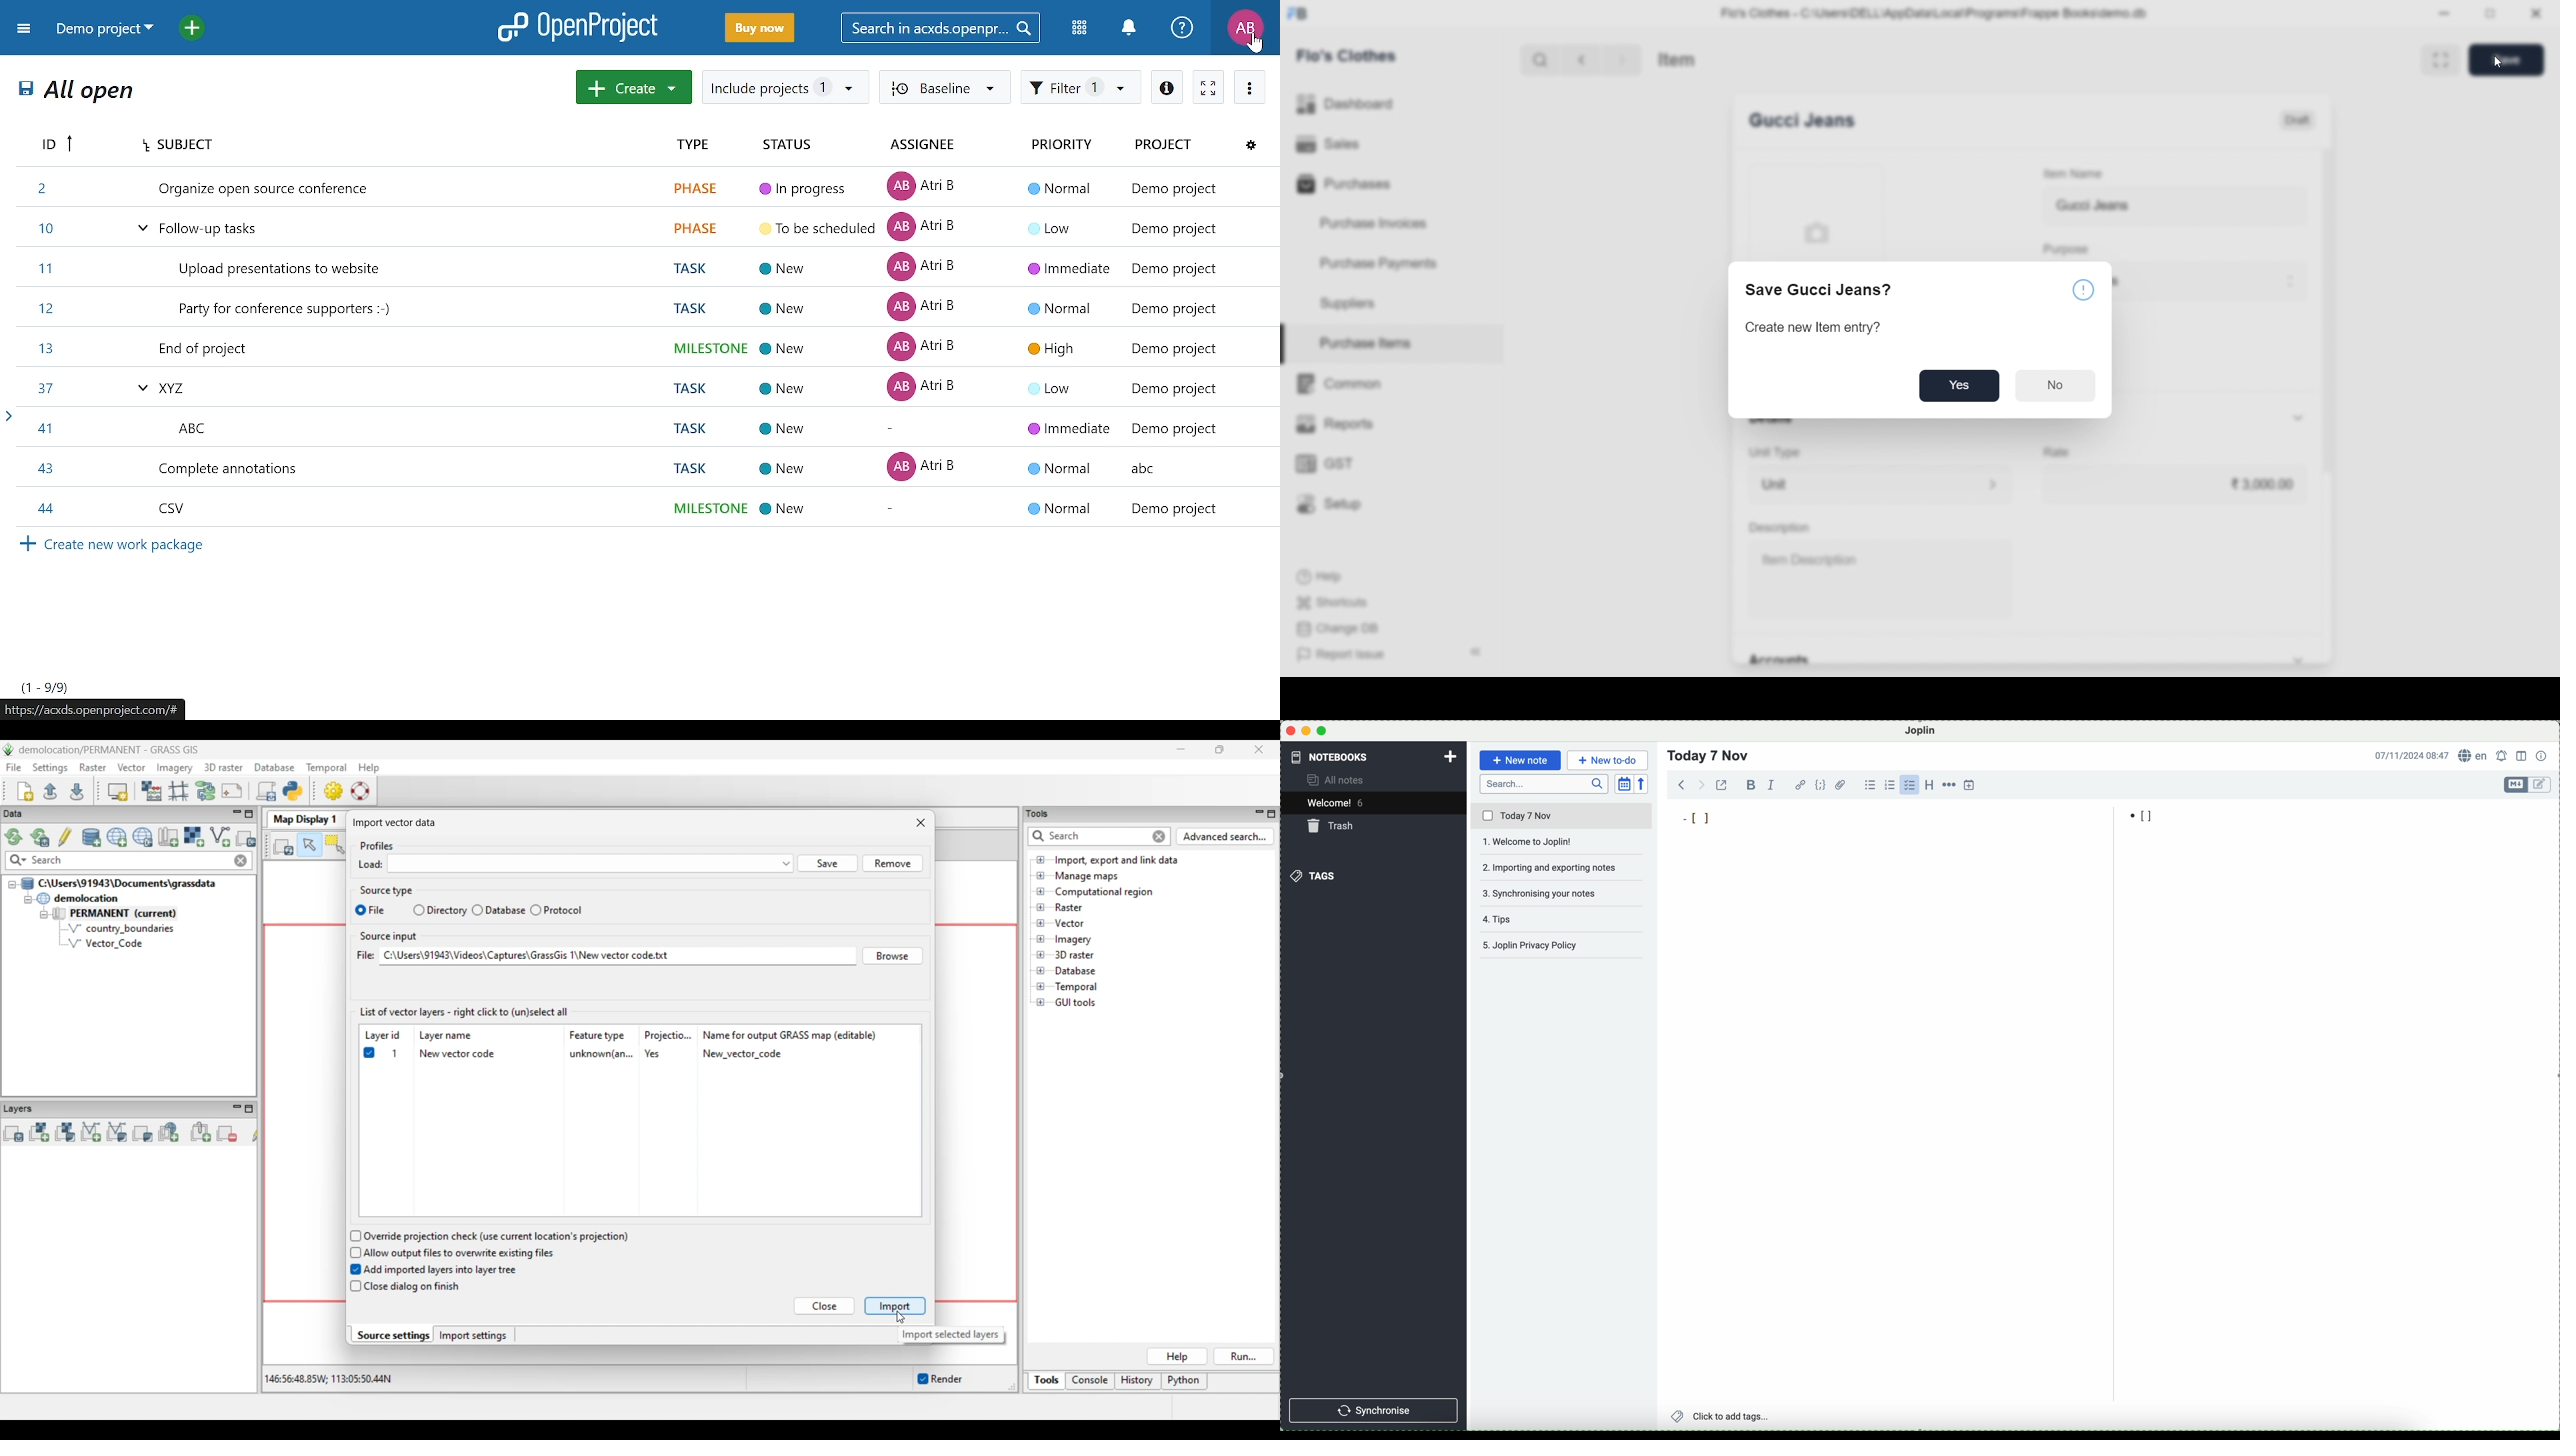 The width and height of the screenshot is (2576, 1456). What do you see at coordinates (2542, 756) in the screenshot?
I see `note properties` at bounding box center [2542, 756].